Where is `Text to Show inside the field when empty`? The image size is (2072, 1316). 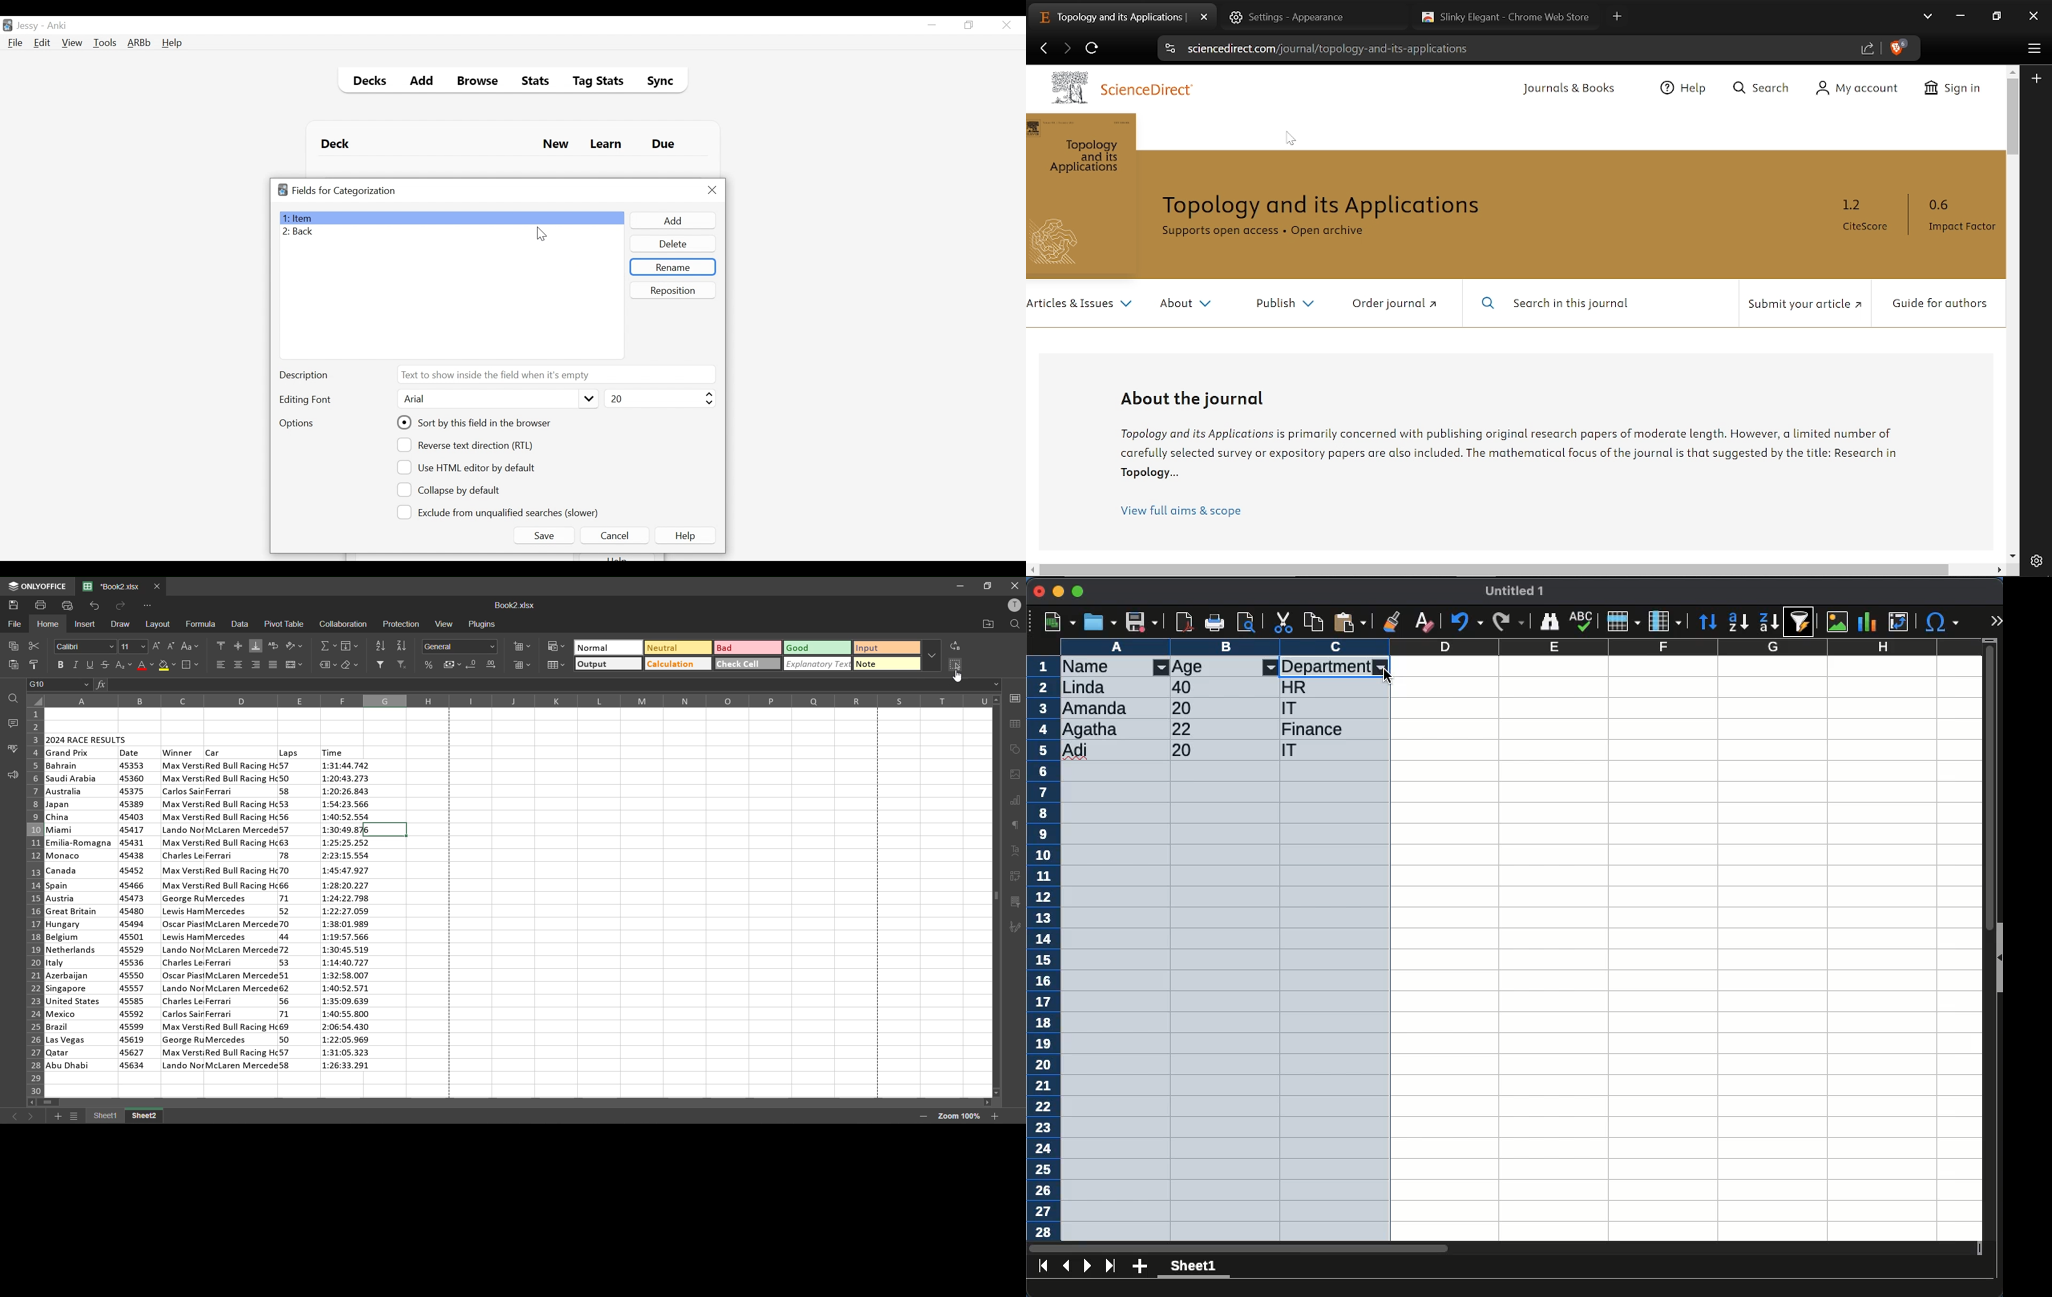
Text to Show inside the field when empty is located at coordinates (555, 374).